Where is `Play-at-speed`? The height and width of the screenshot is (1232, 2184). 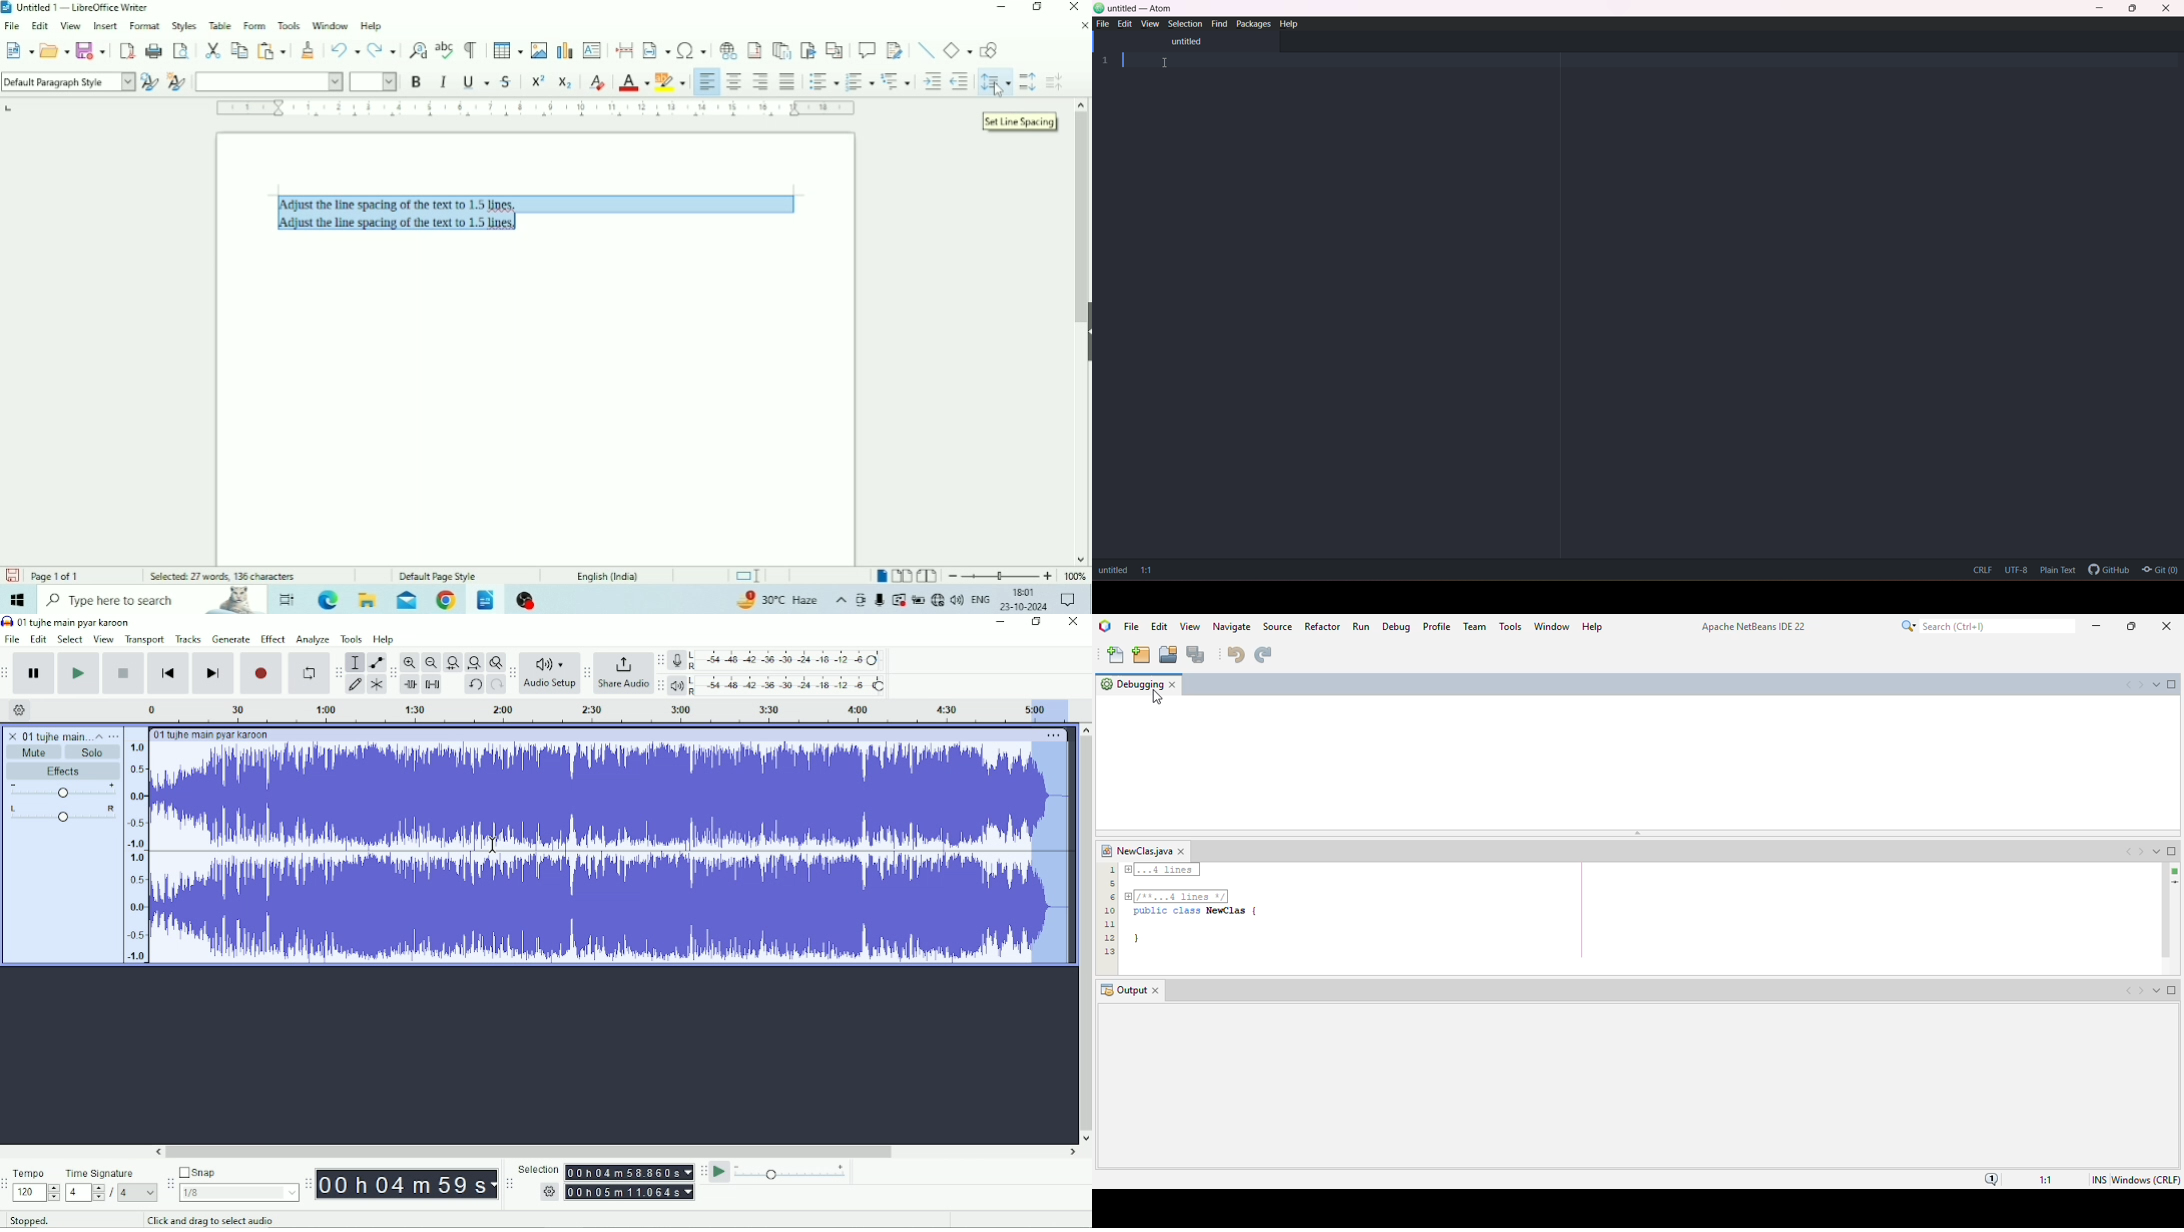
Play-at-speed is located at coordinates (721, 1172).